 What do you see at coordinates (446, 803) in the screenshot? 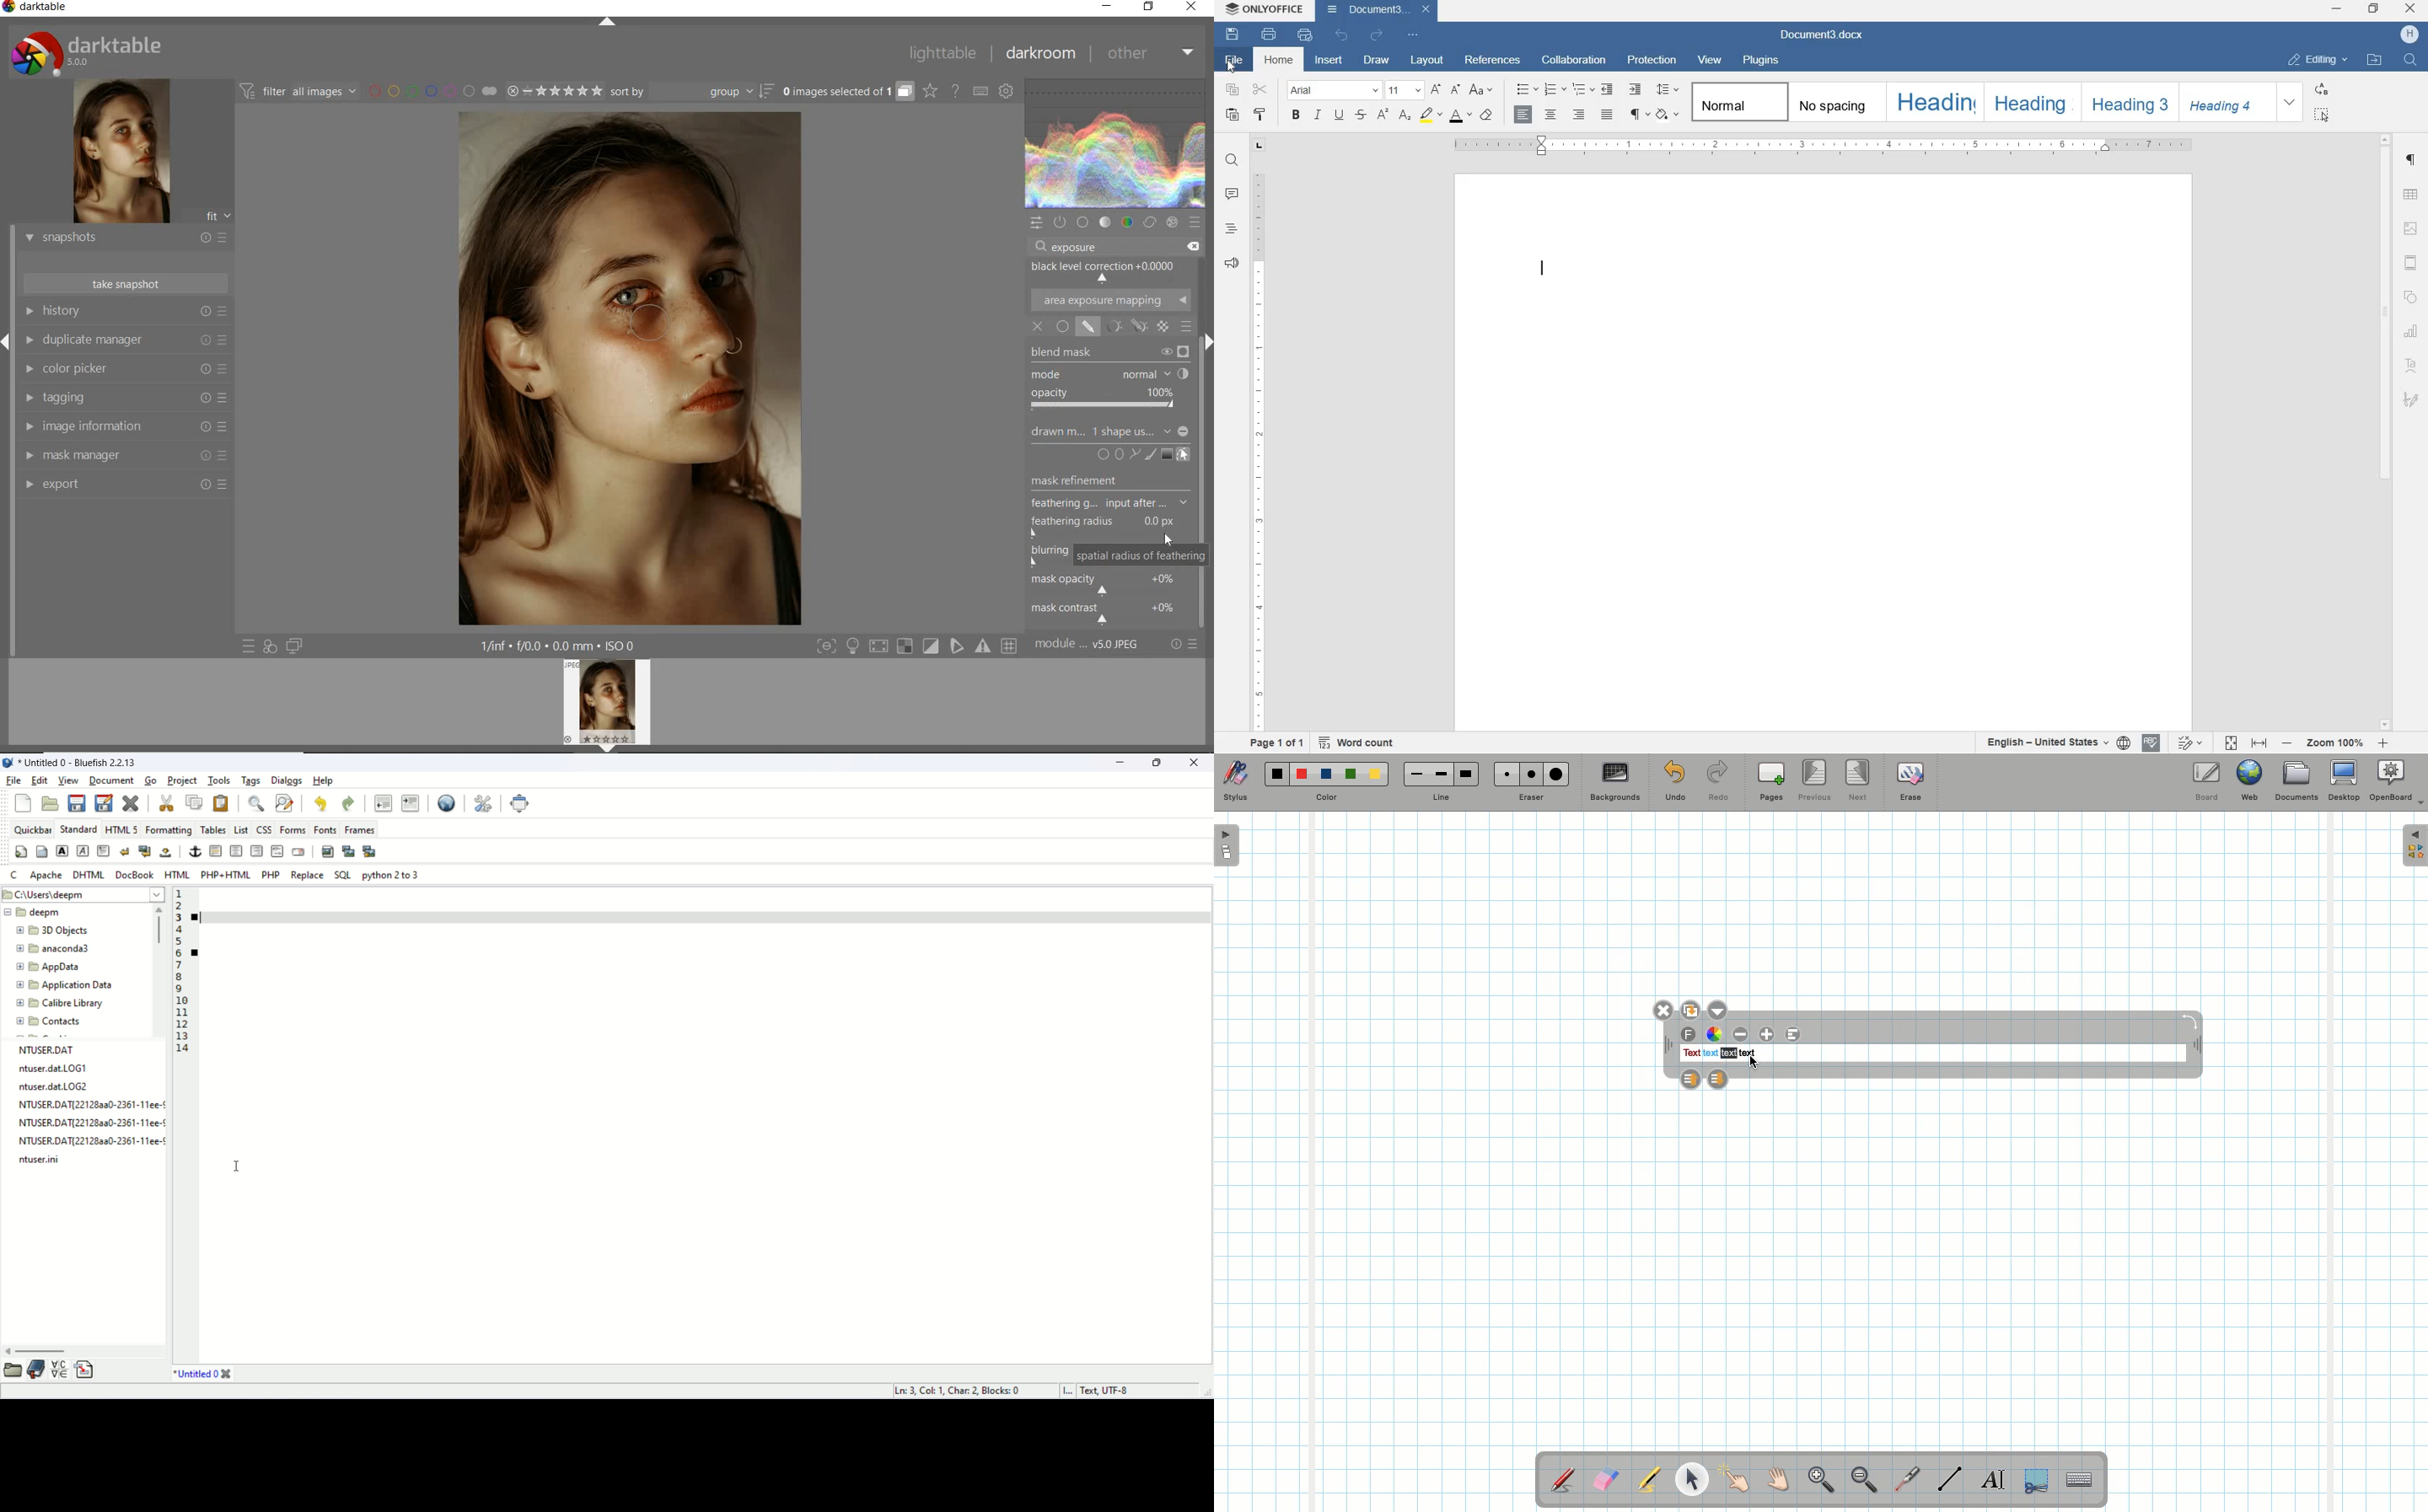
I see `view in browser` at bounding box center [446, 803].